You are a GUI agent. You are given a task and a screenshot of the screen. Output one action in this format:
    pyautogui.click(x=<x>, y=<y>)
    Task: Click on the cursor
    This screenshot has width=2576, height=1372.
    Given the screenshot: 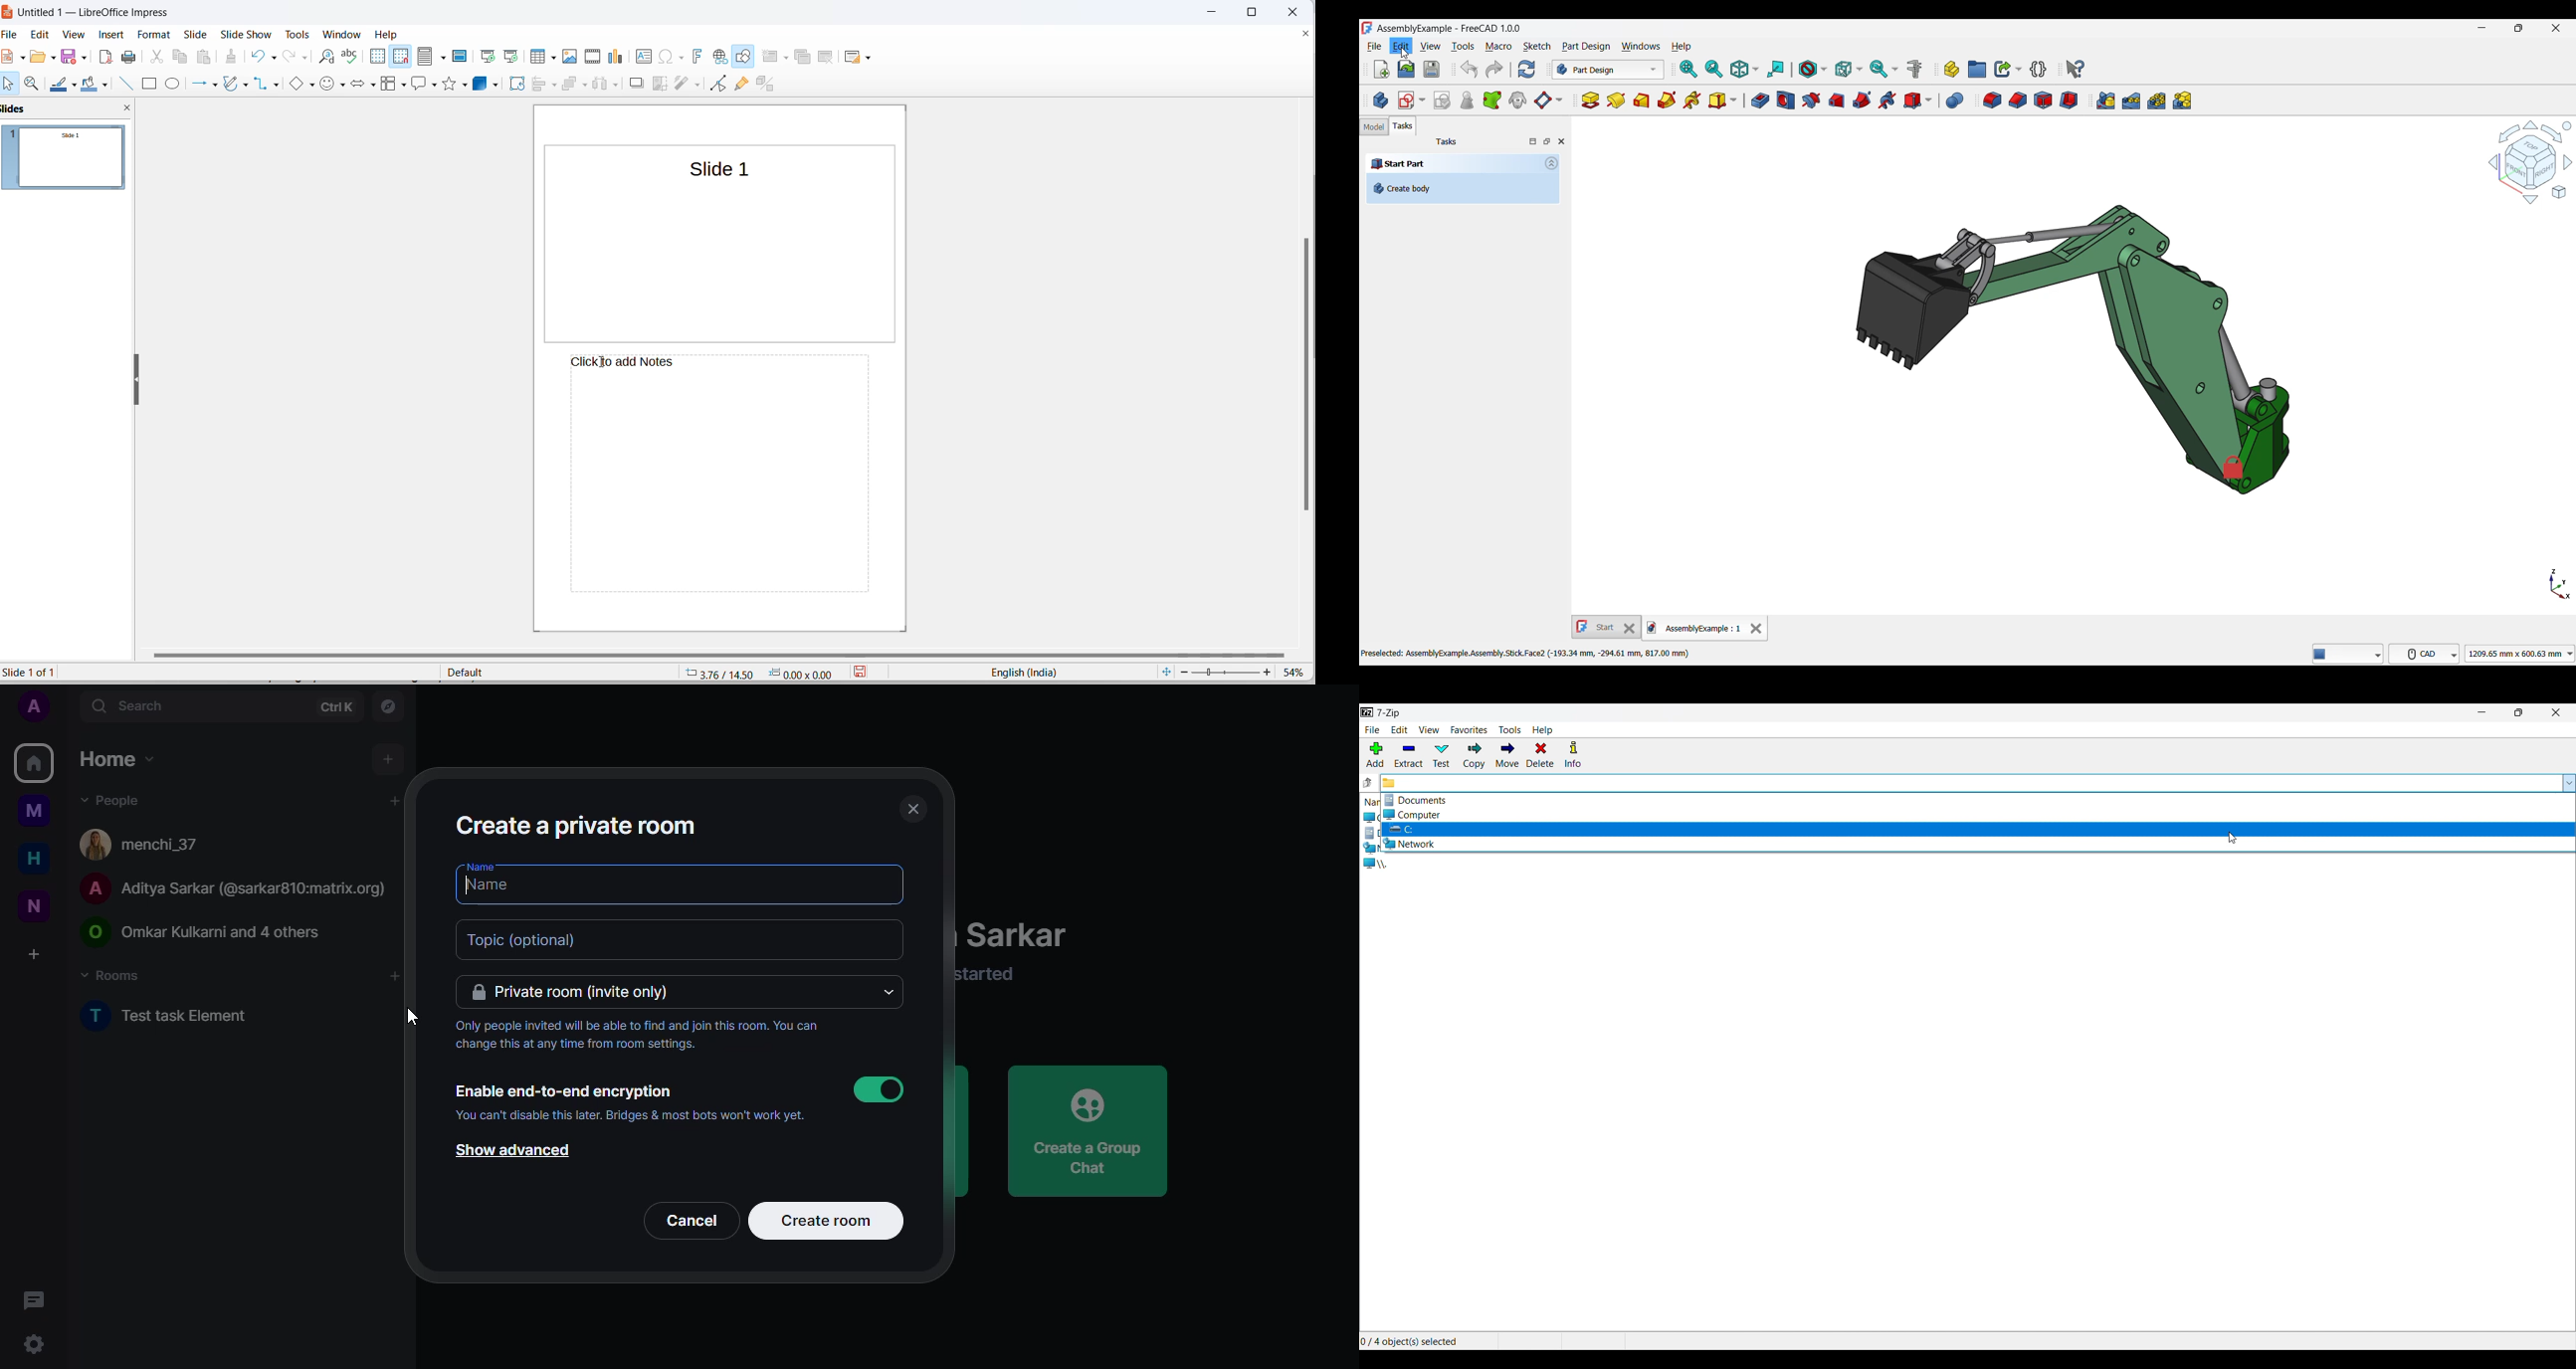 What is the action you would take?
    pyautogui.click(x=446, y=62)
    